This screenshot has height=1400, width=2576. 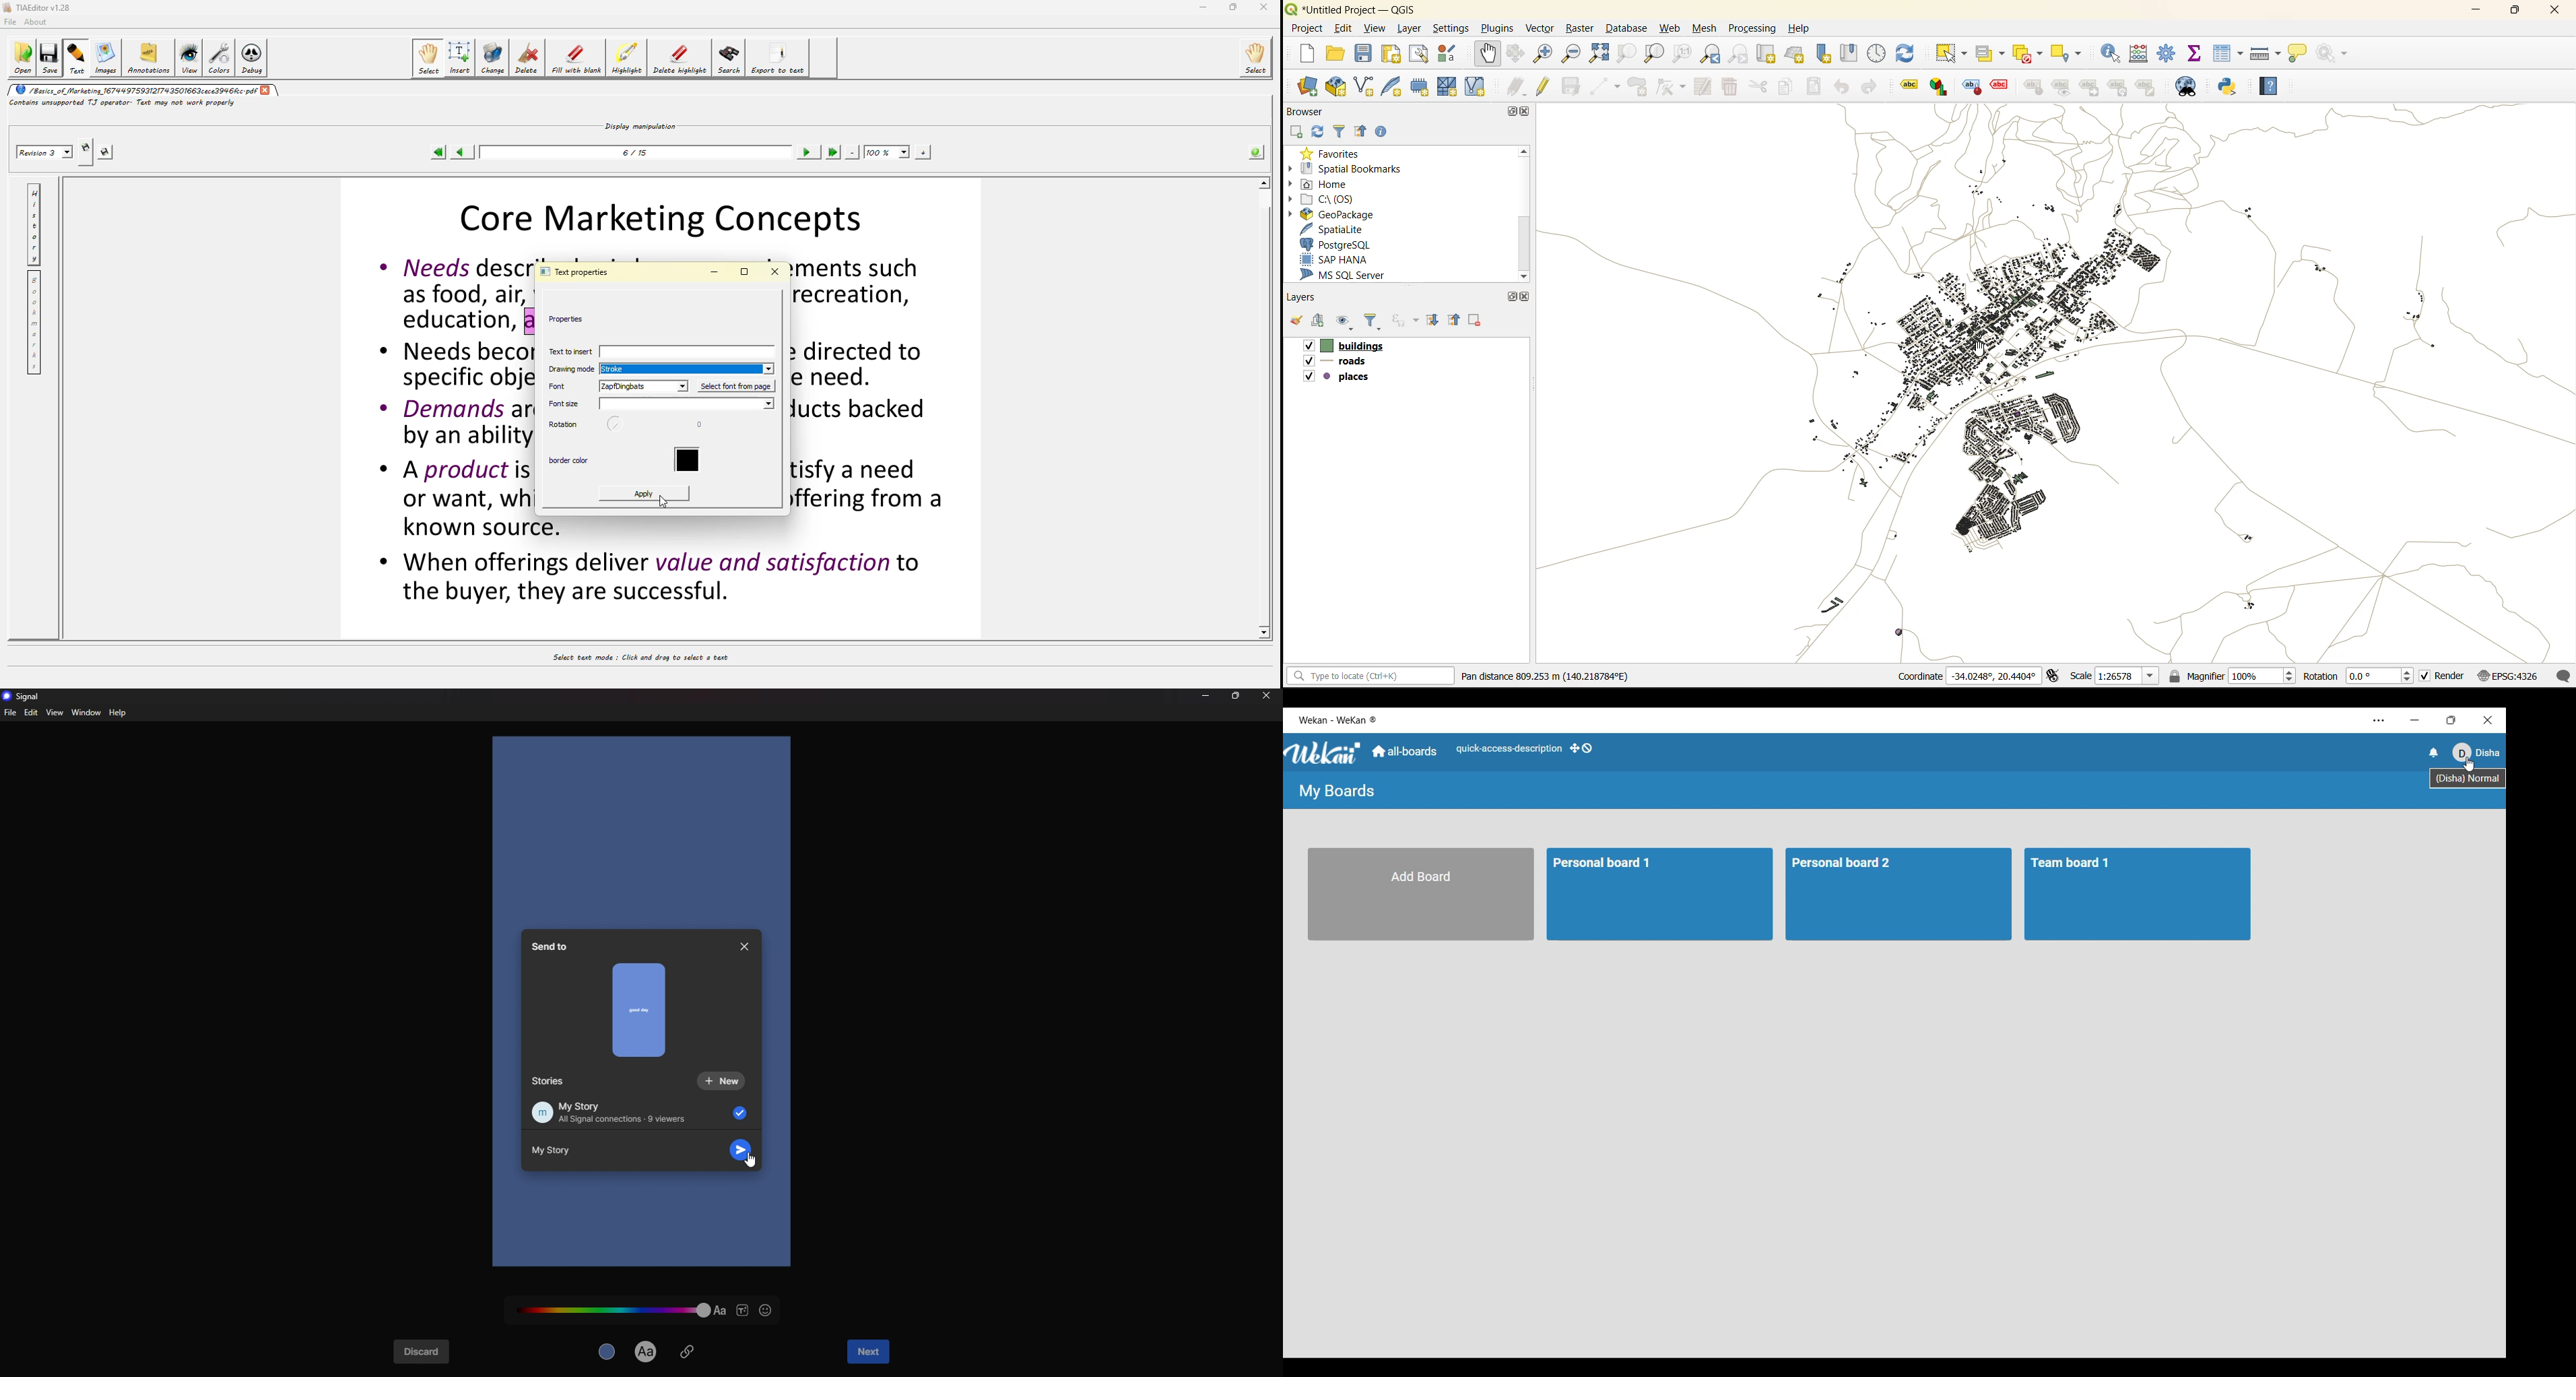 What do you see at coordinates (2511, 677) in the screenshot?
I see `crs` at bounding box center [2511, 677].